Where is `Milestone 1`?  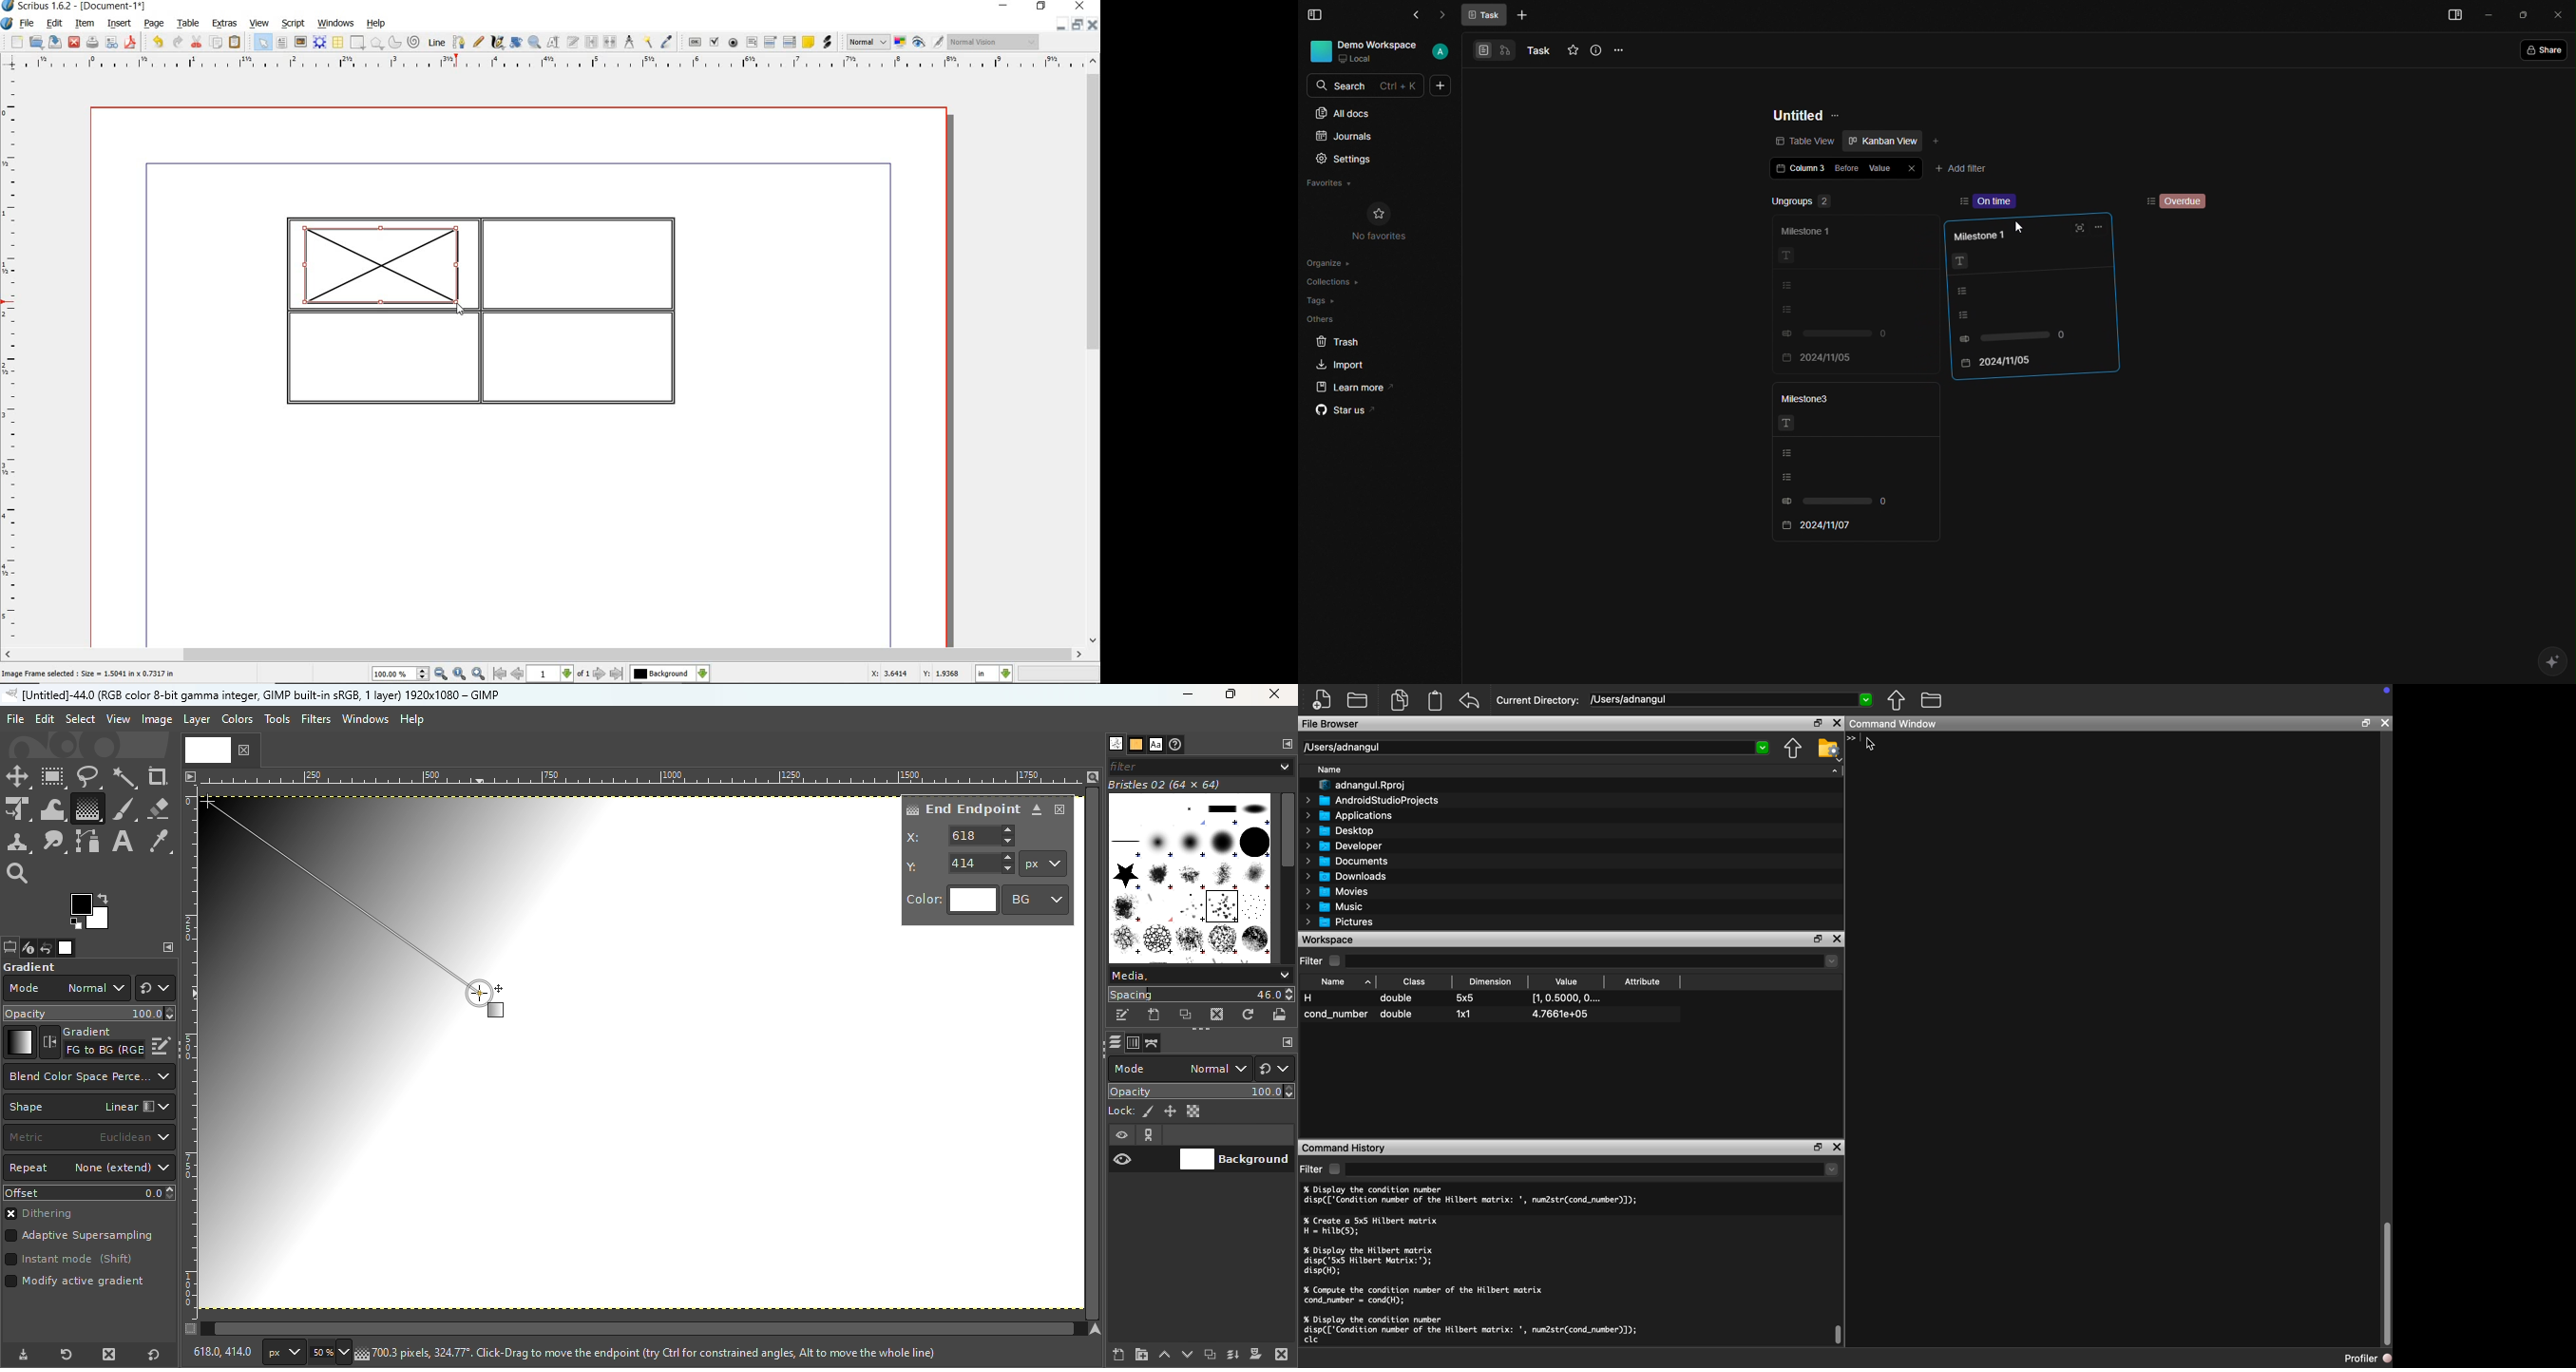
Milestone 1 is located at coordinates (1979, 234).